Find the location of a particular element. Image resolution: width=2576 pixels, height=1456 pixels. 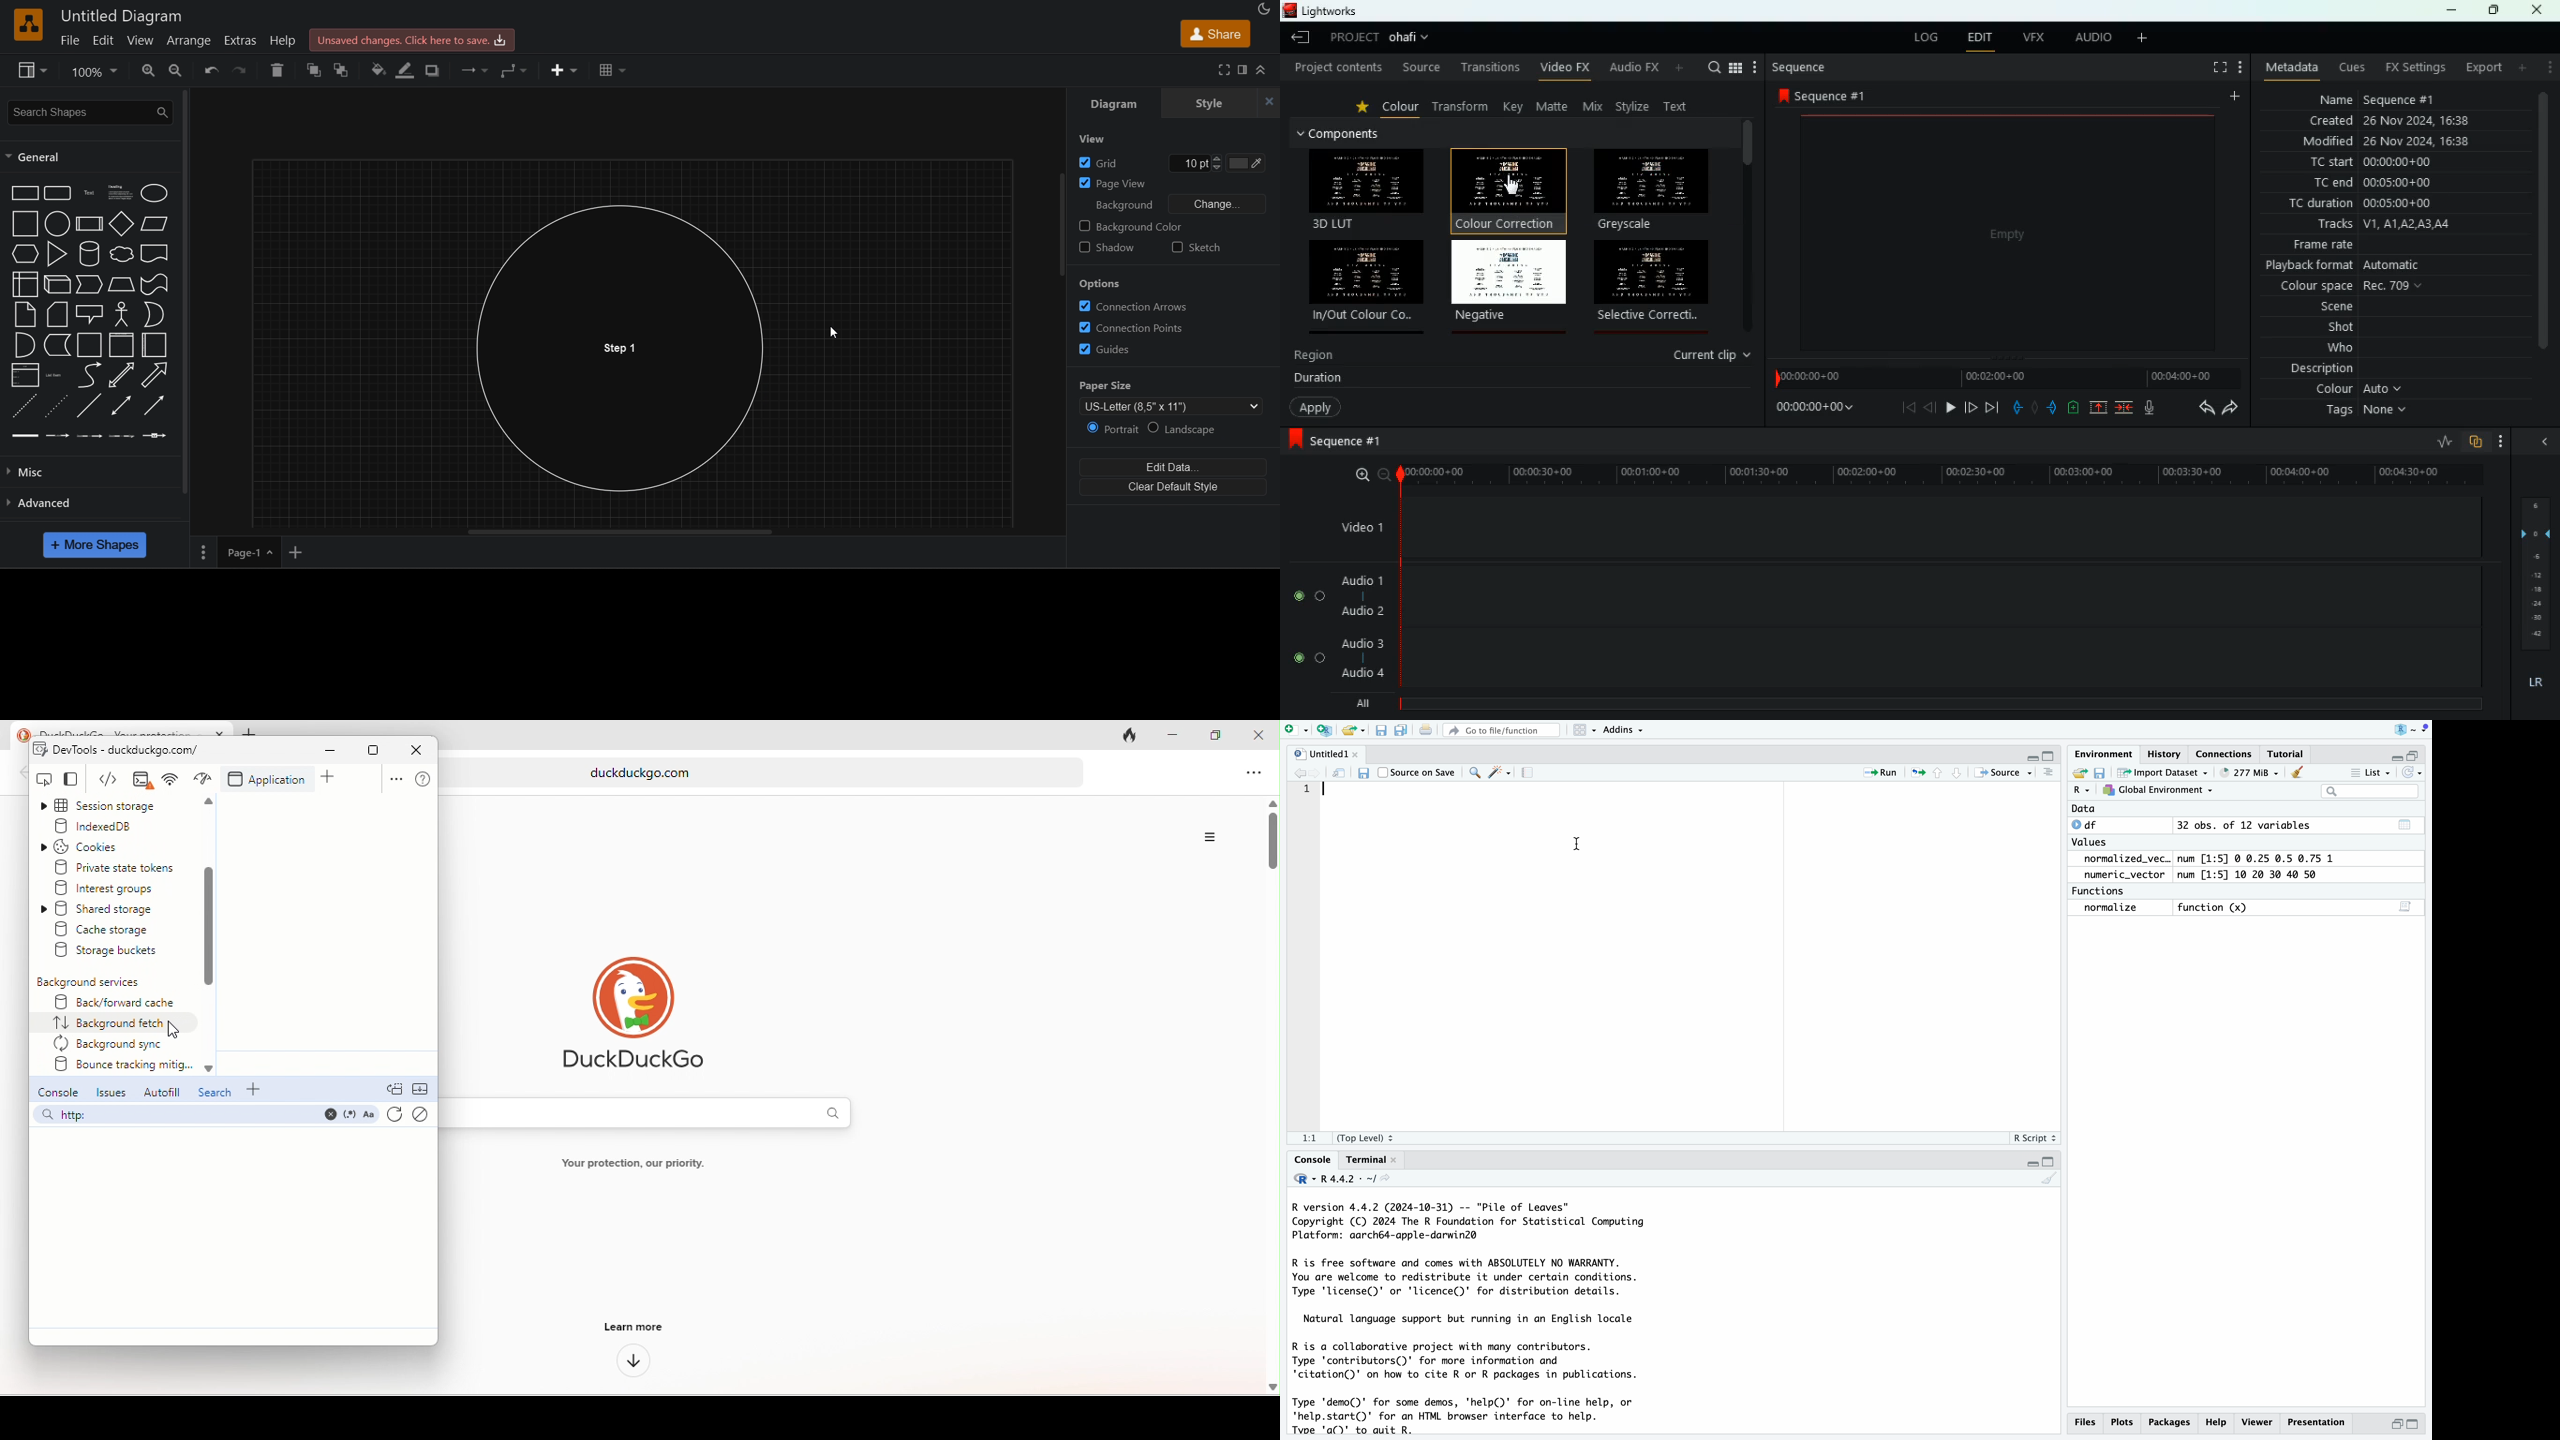

save all open document is located at coordinates (1400, 730).